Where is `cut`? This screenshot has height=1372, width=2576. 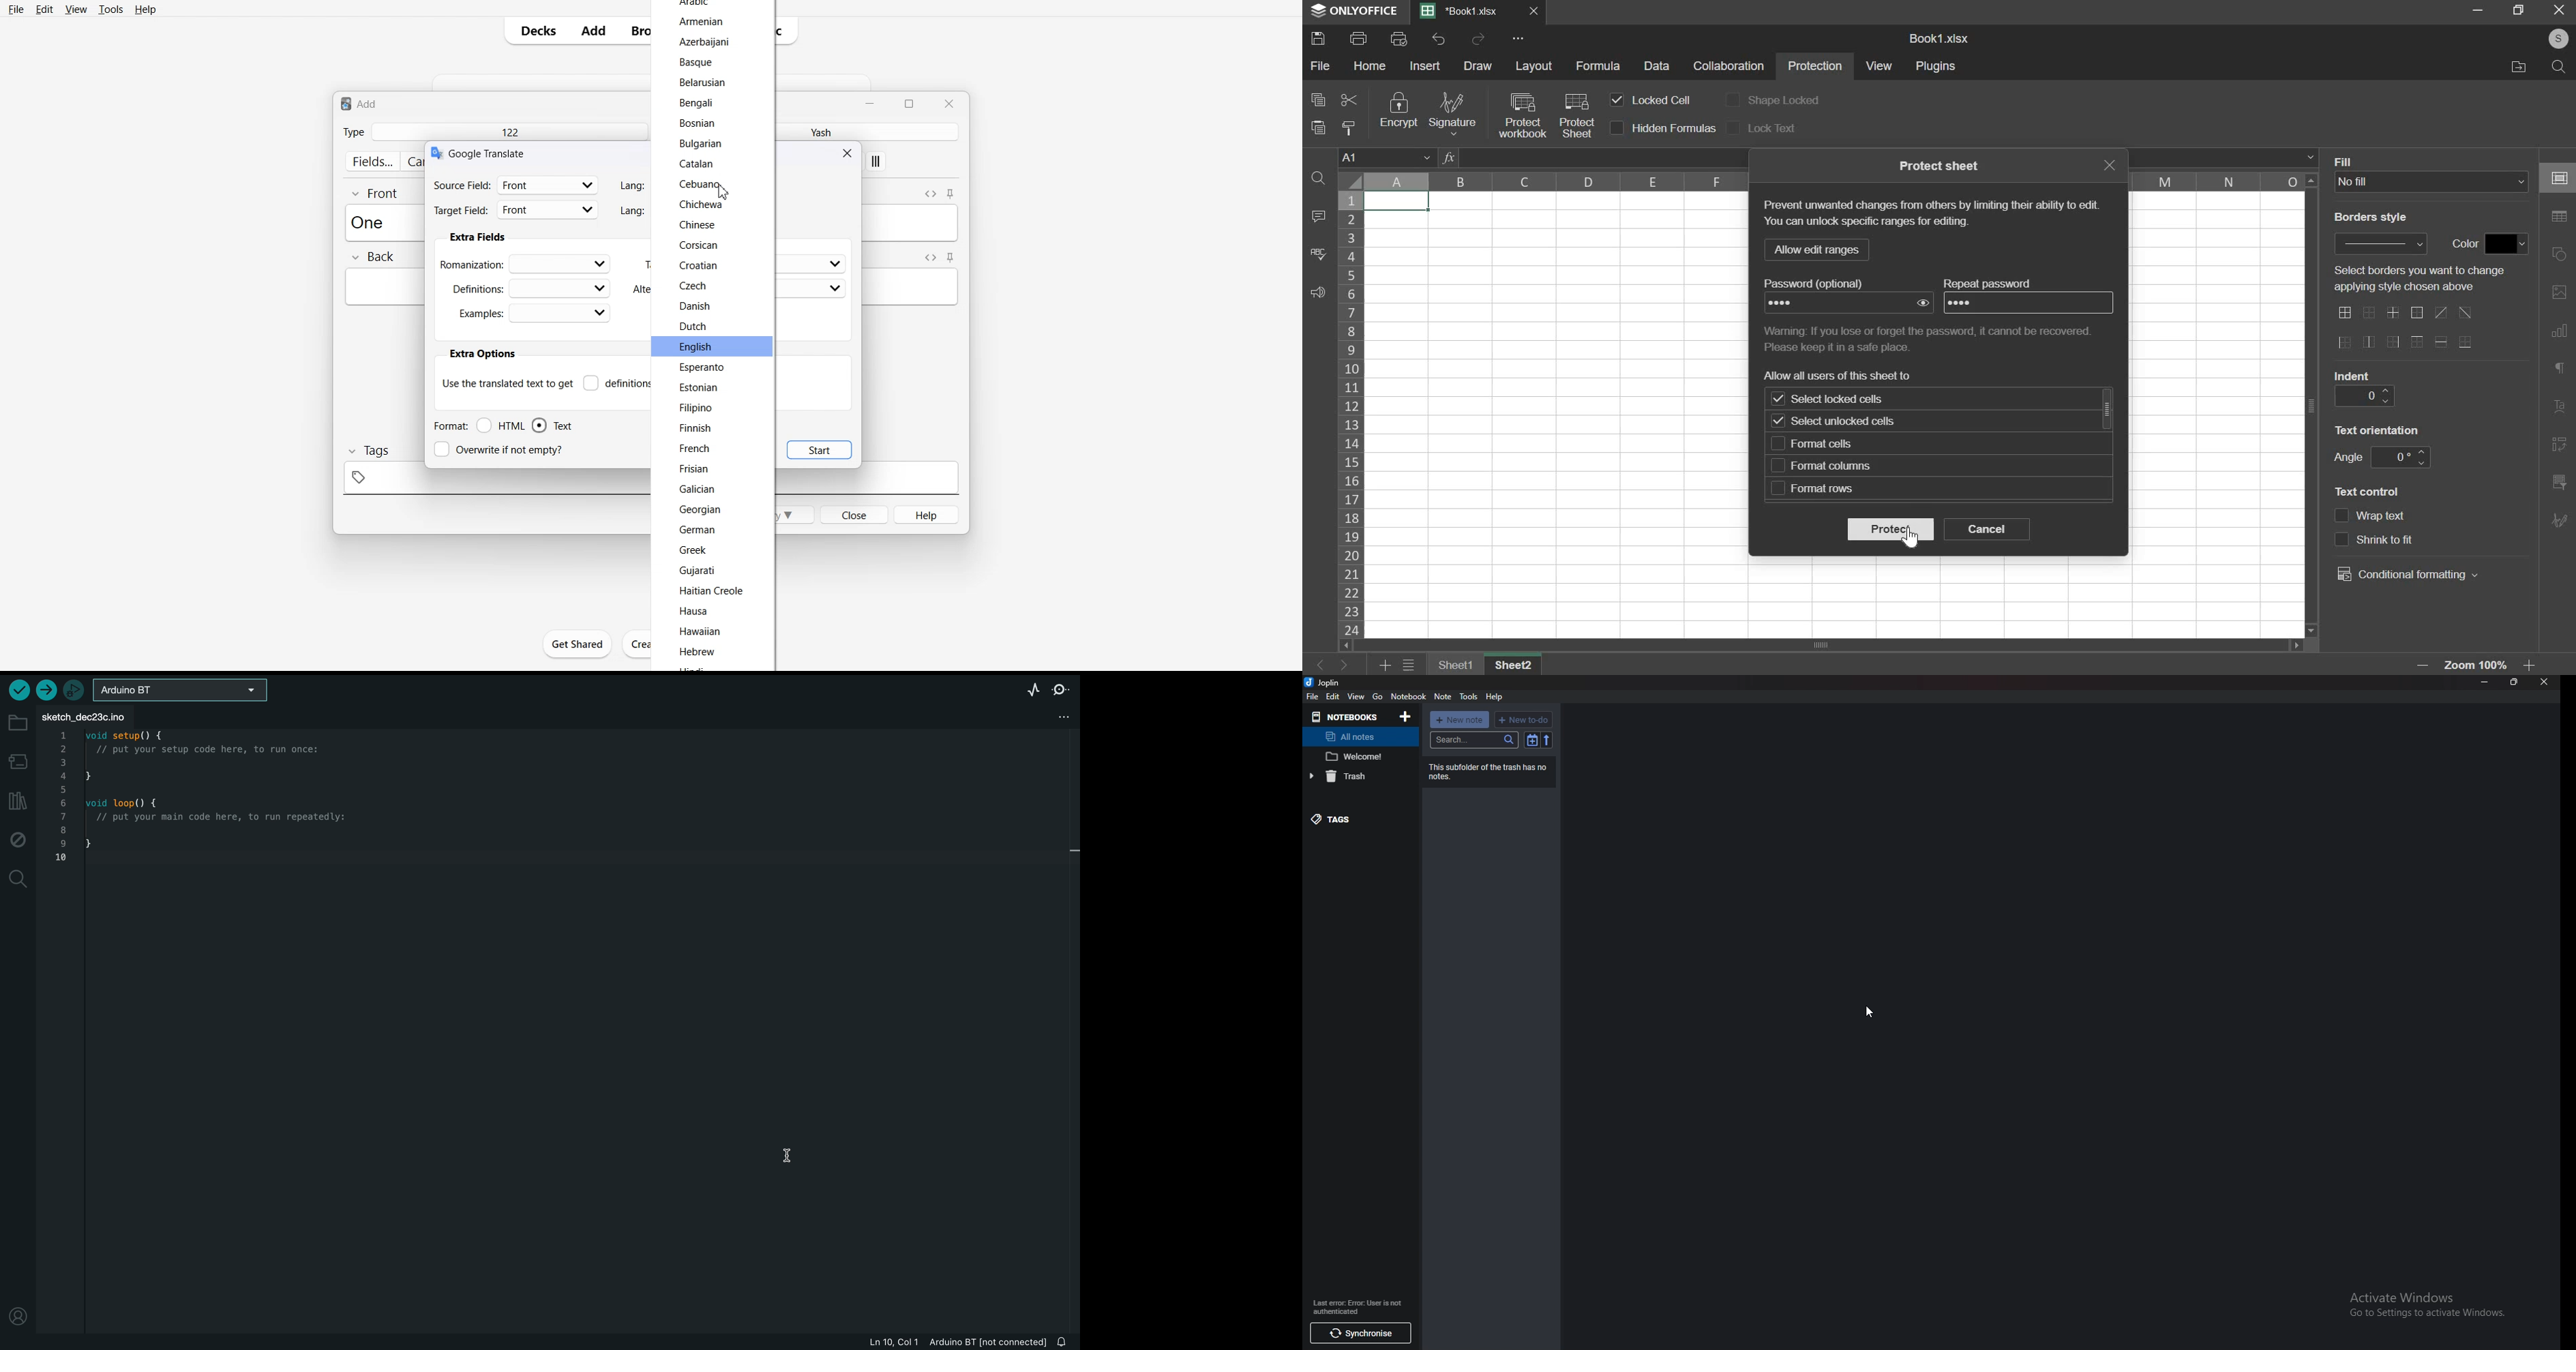 cut is located at coordinates (1348, 98).